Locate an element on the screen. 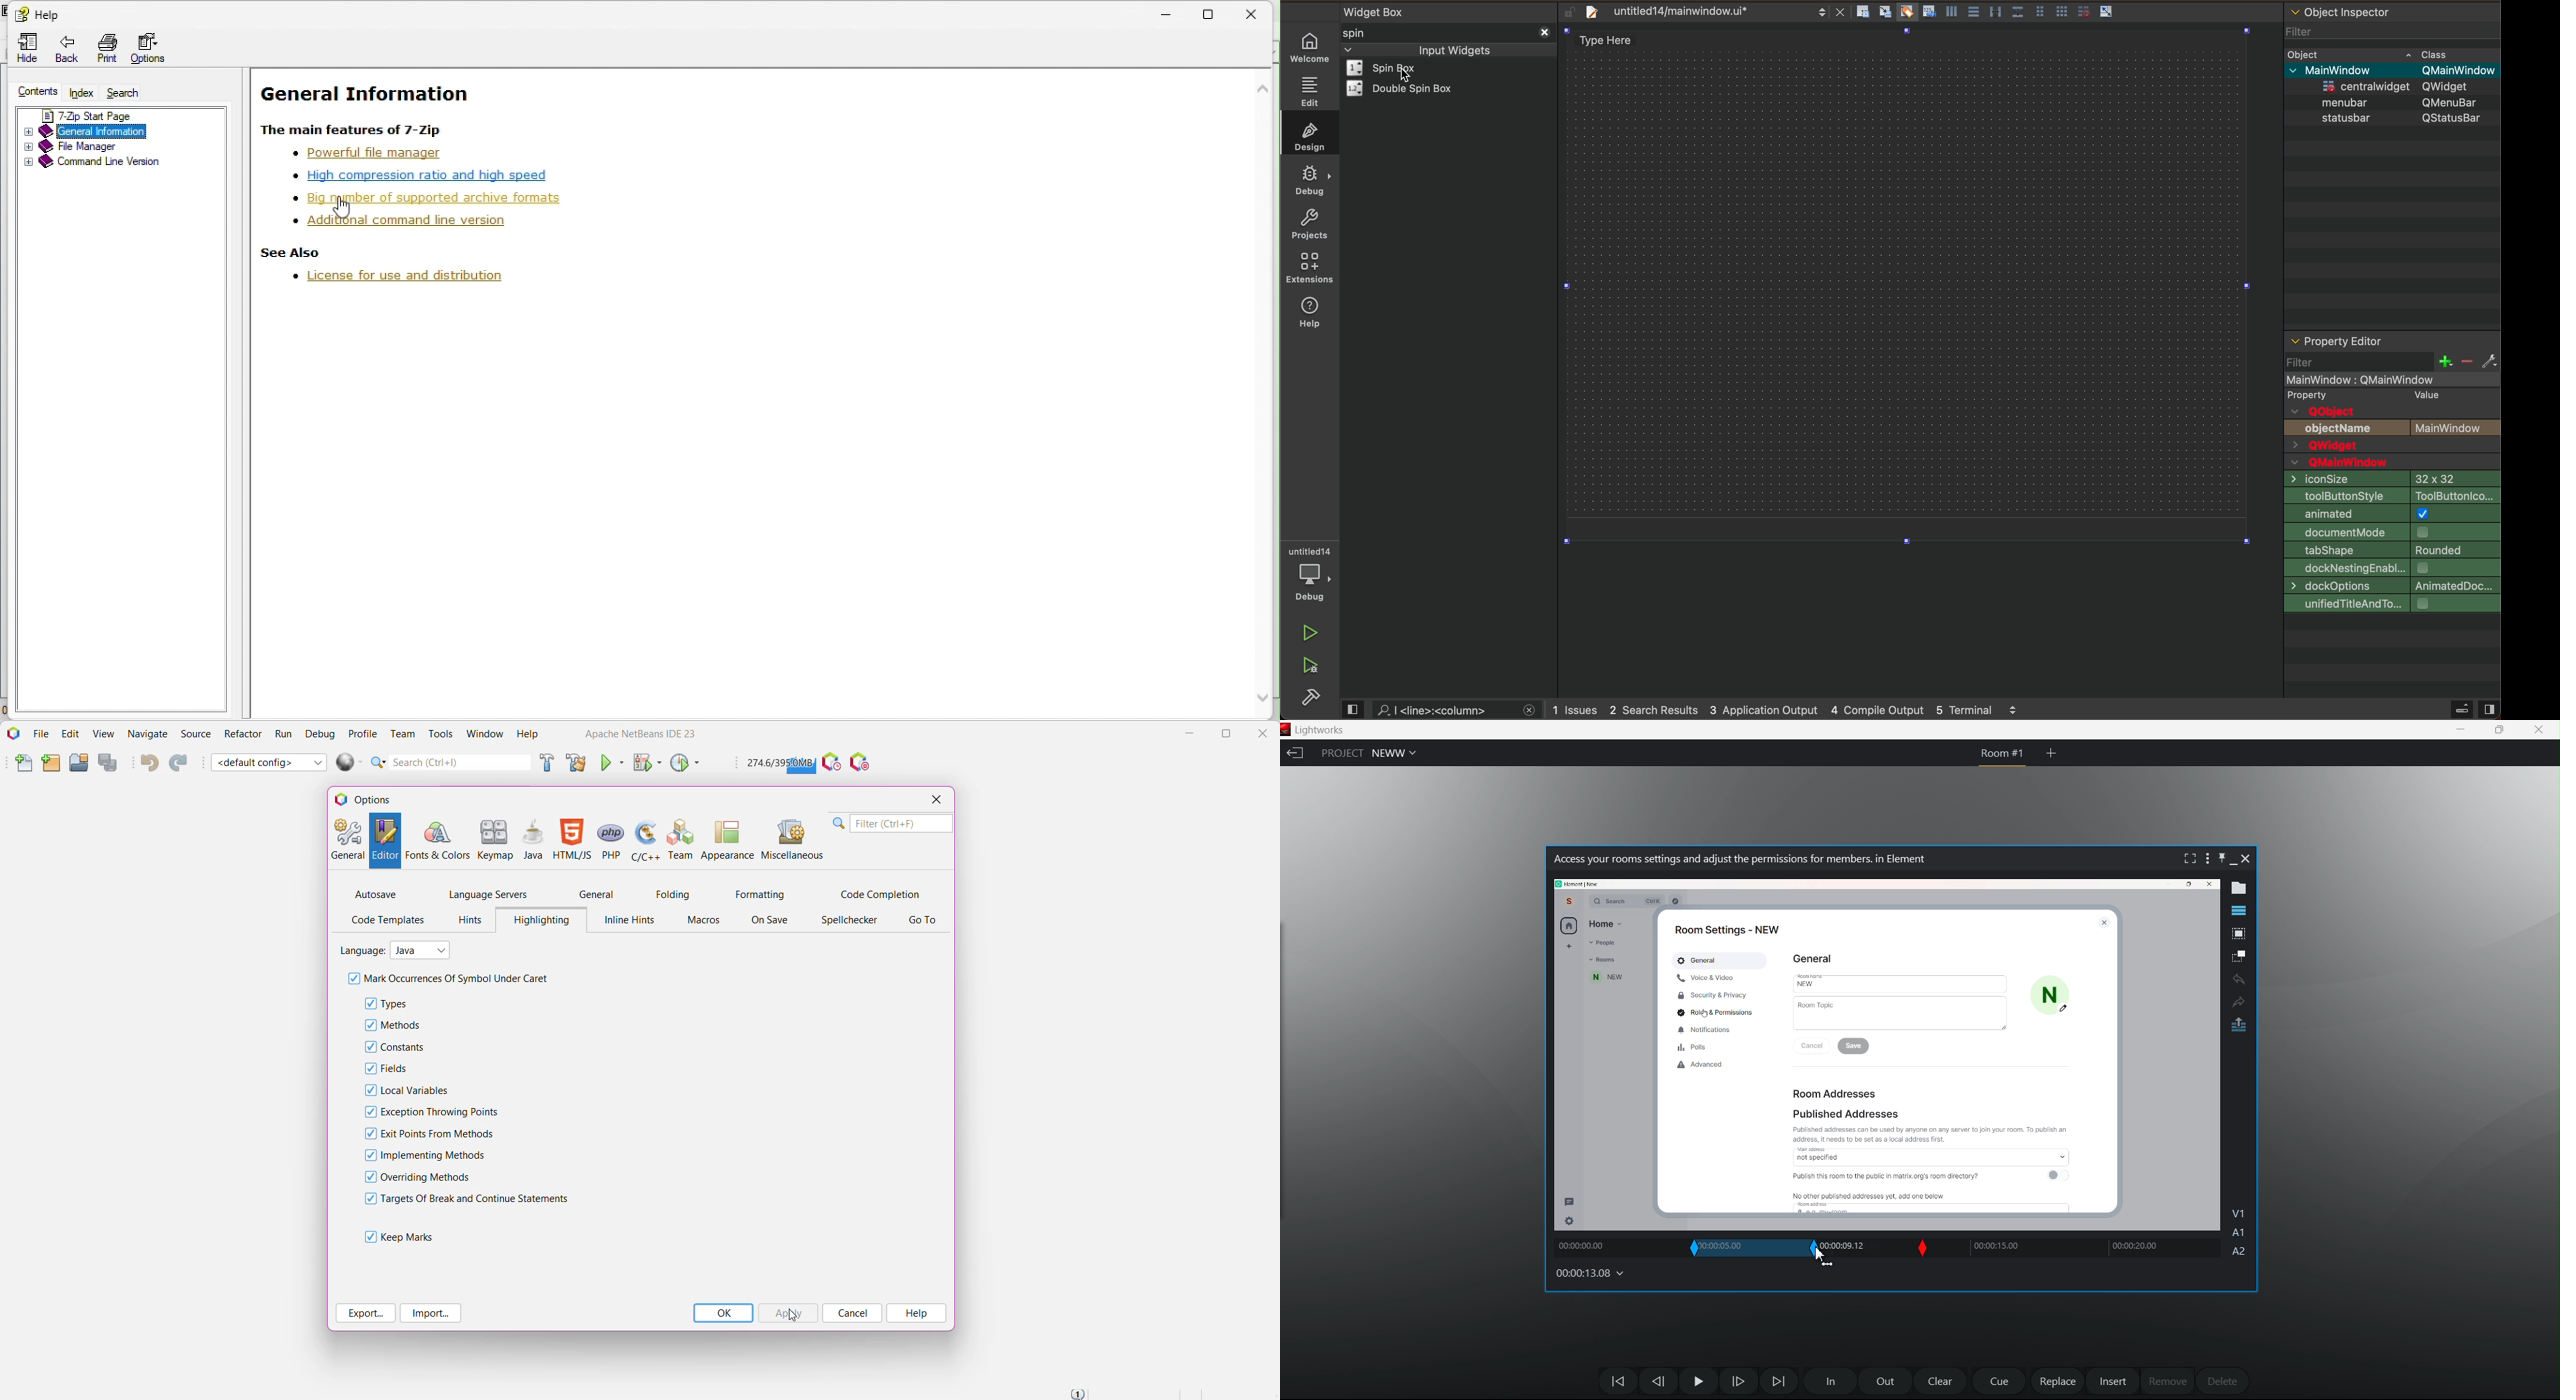  Methods - click to enable is located at coordinates (402, 1026).